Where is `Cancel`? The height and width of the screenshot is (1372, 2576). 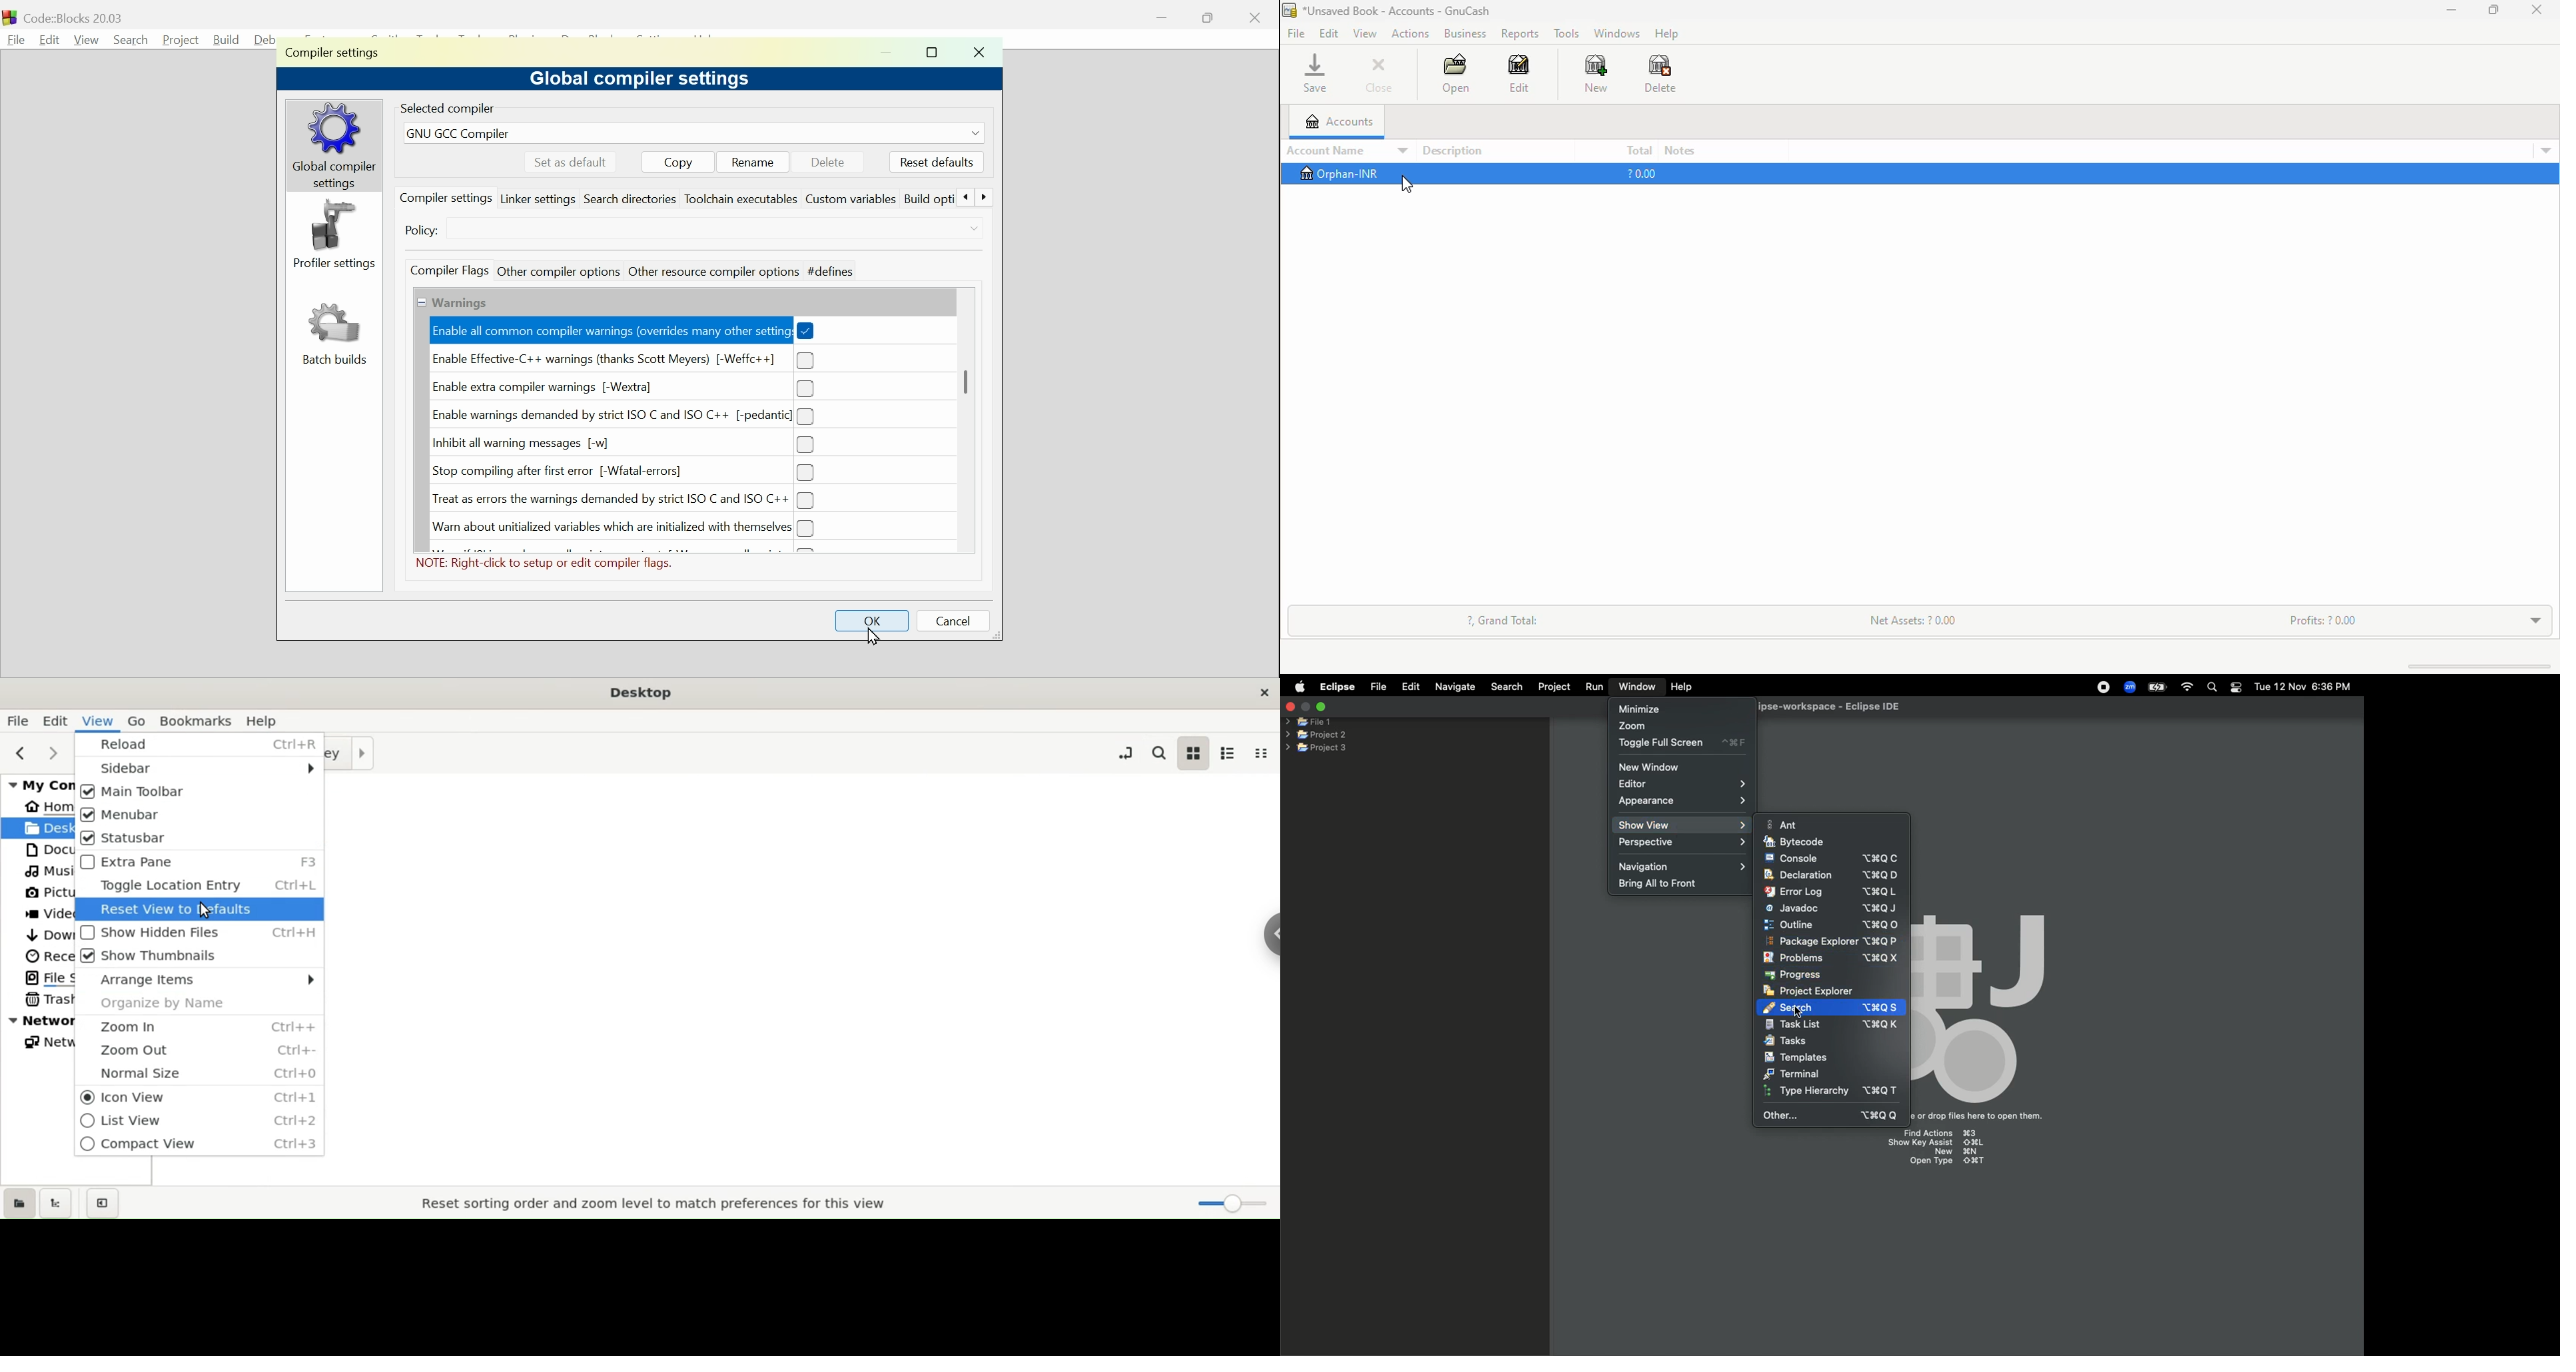 Cancel is located at coordinates (958, 621).